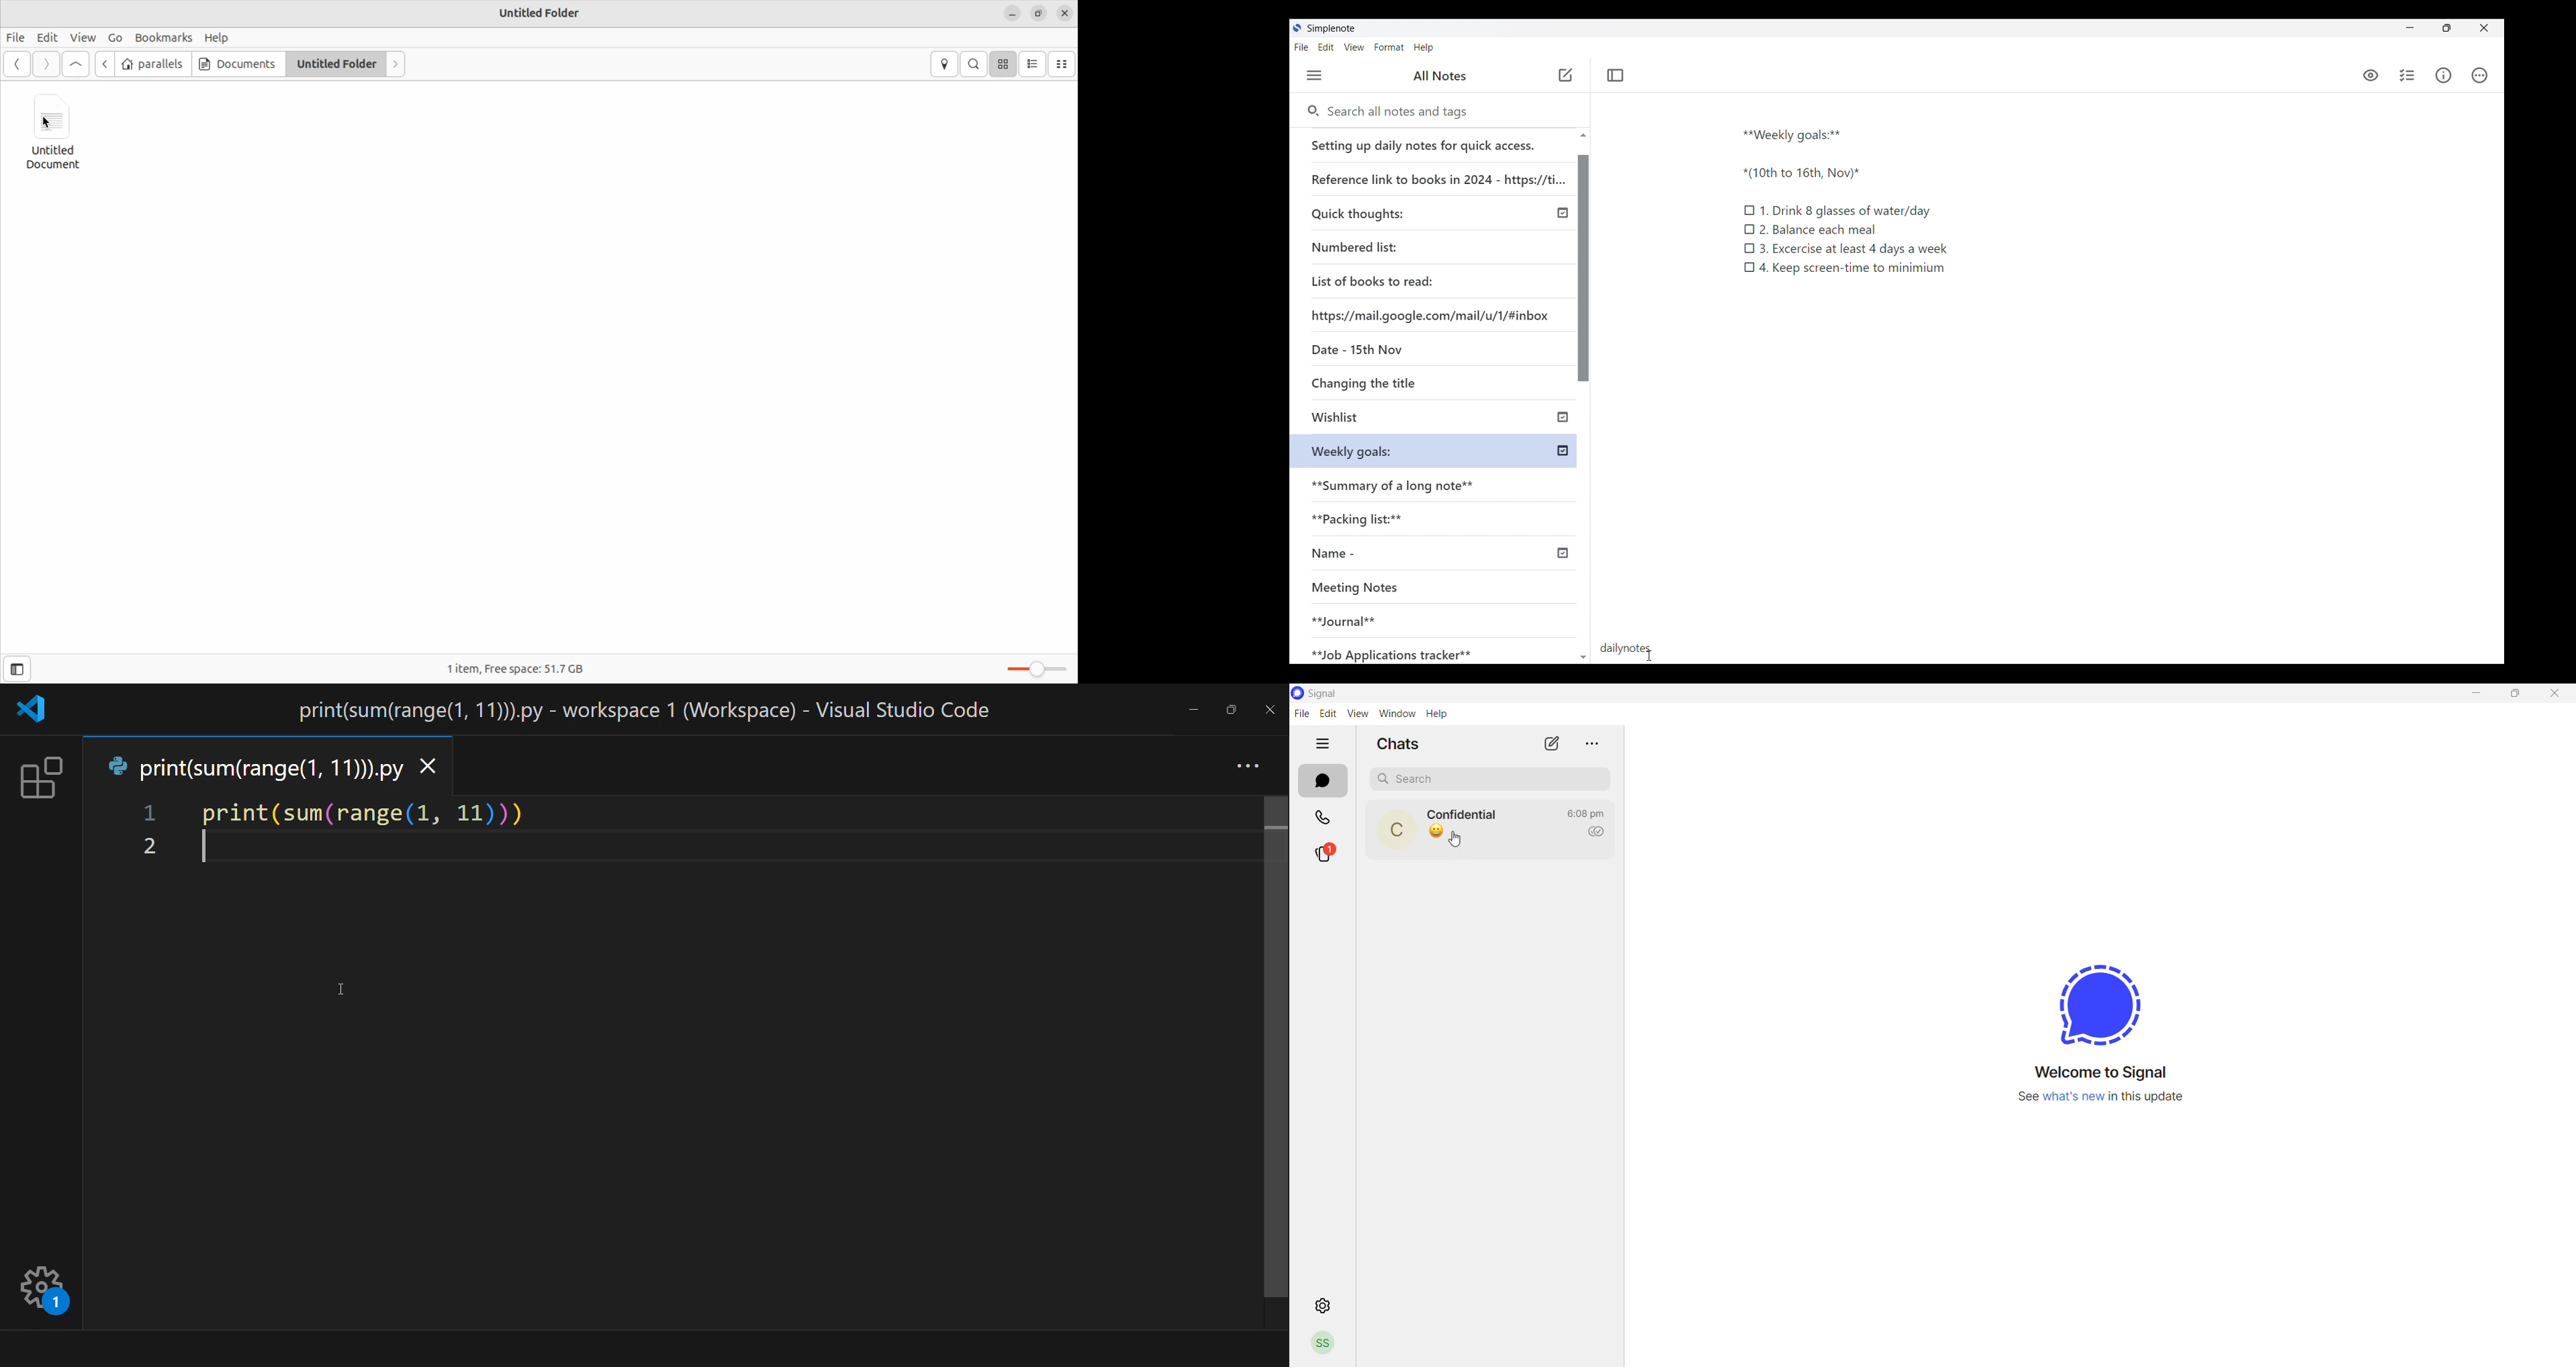 The image size is (2576, 1372). I want to click on Preview, so click(2372, 77).